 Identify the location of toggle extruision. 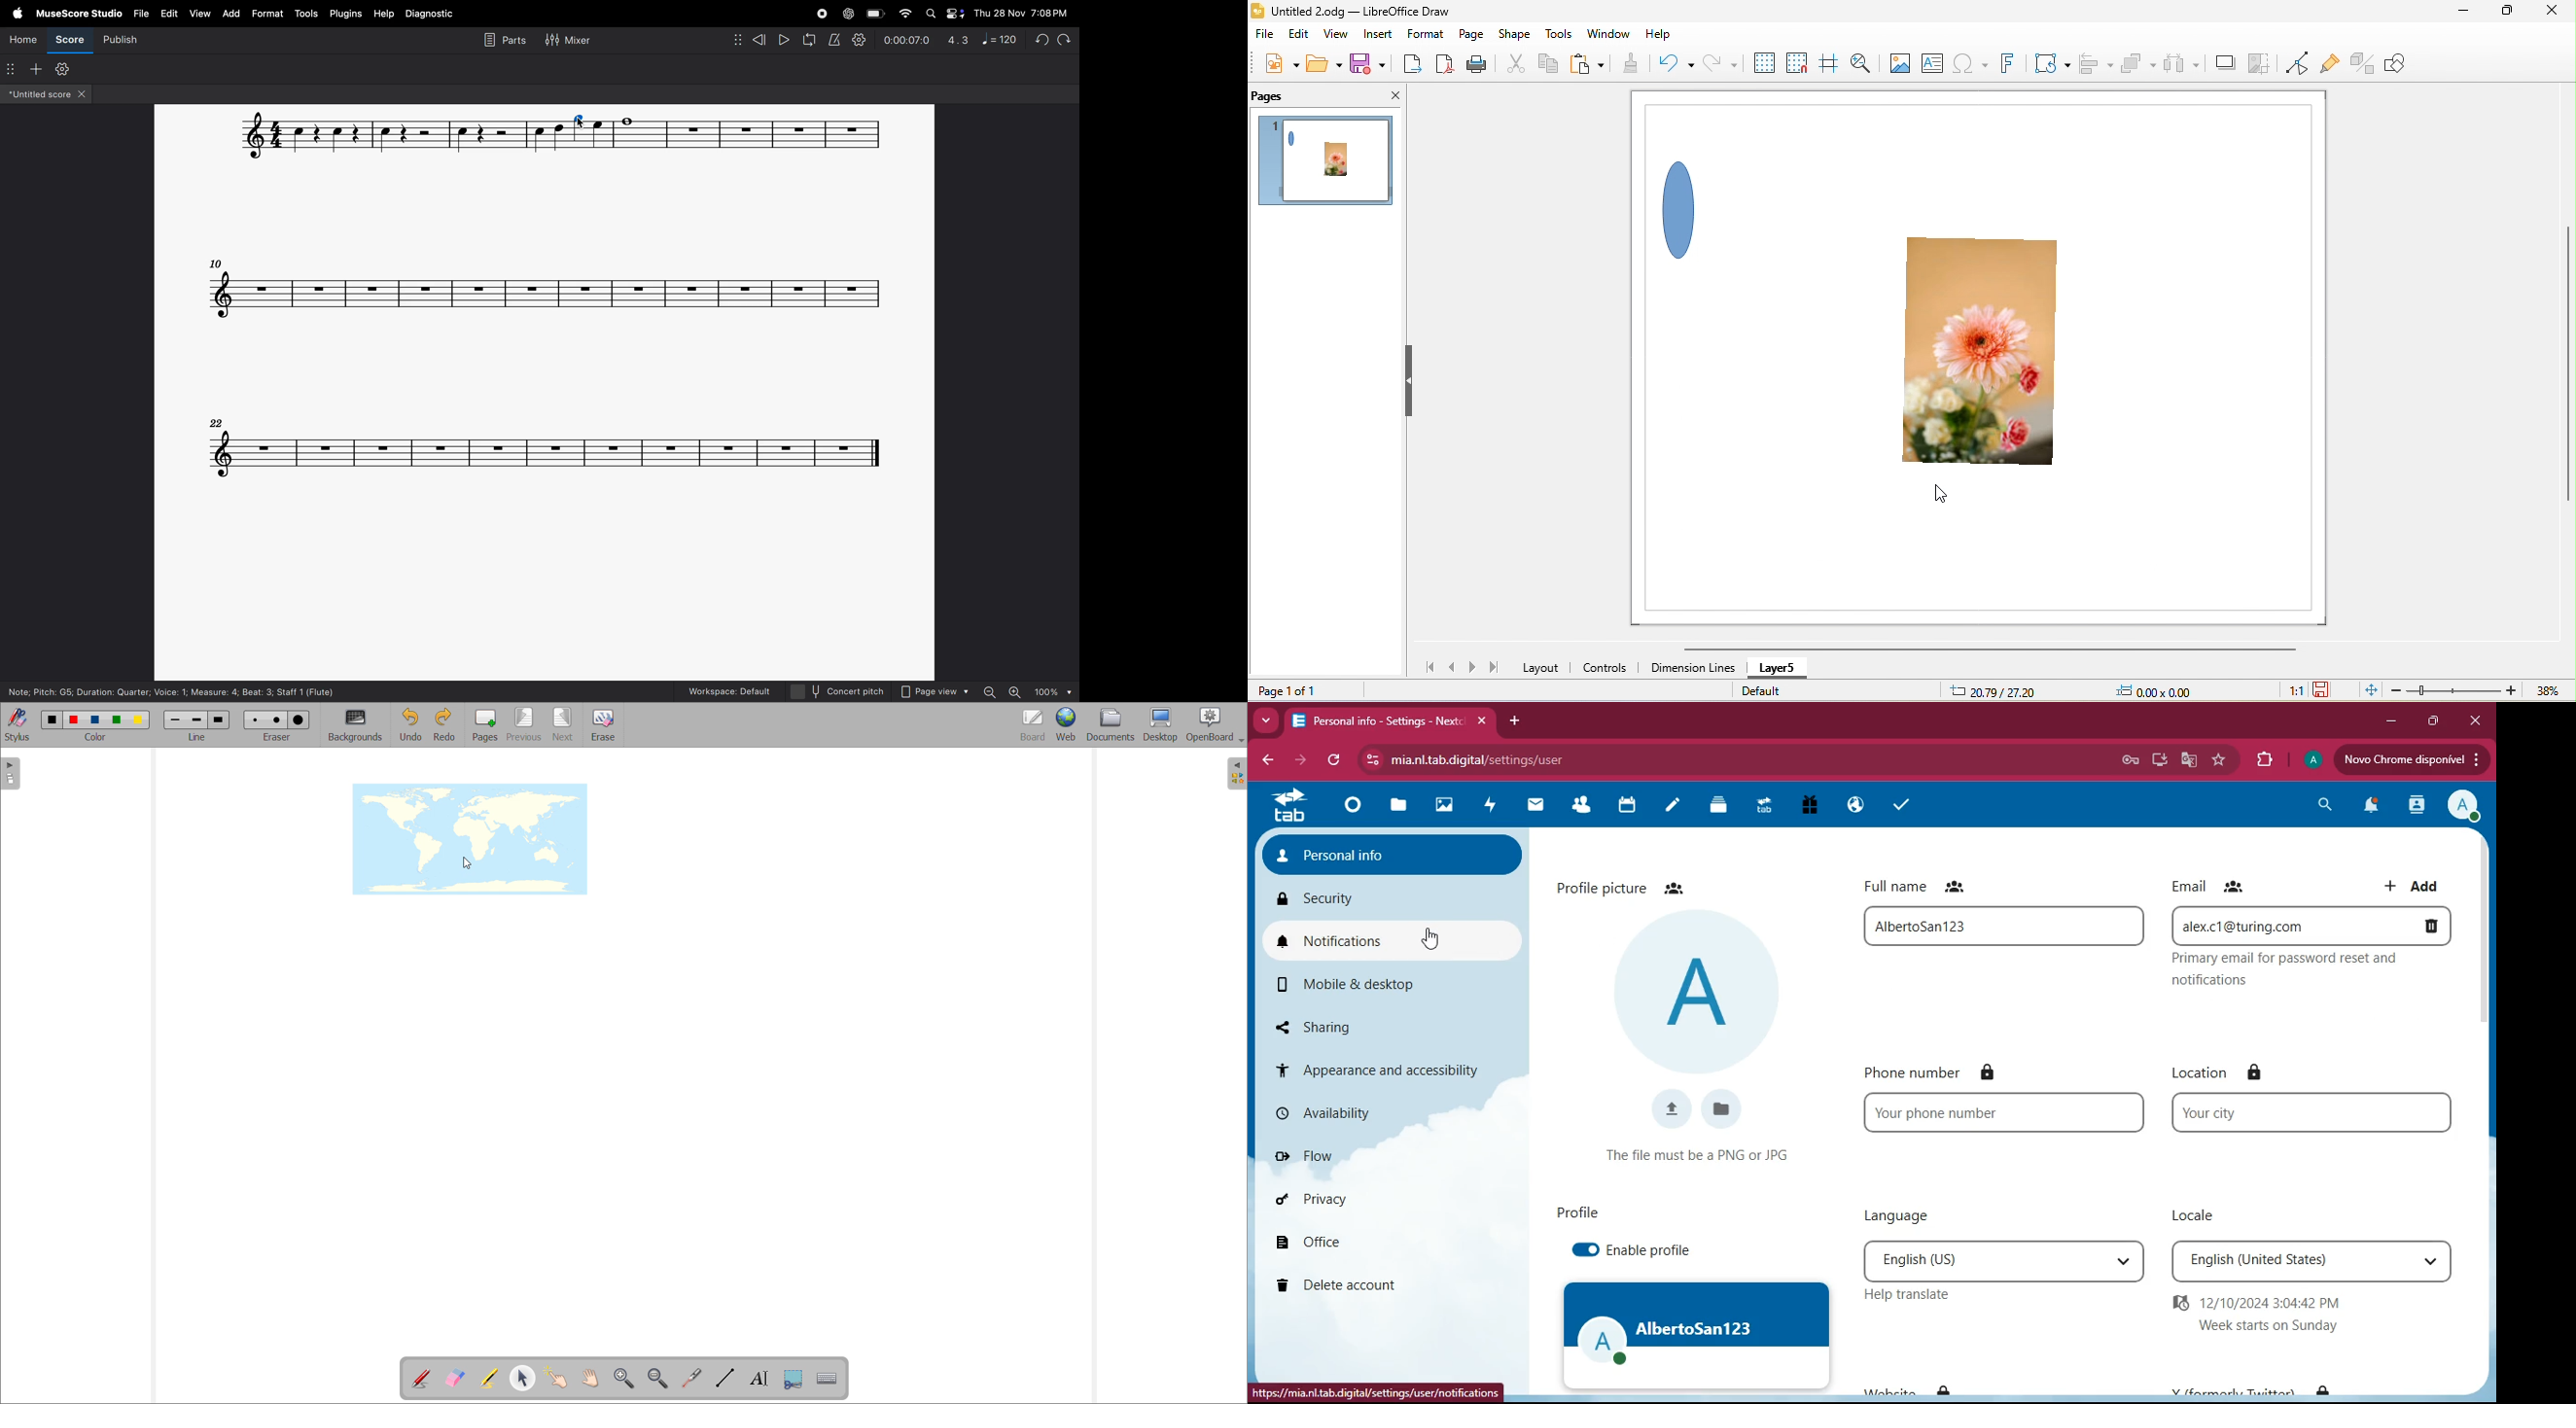
(2352, 63).